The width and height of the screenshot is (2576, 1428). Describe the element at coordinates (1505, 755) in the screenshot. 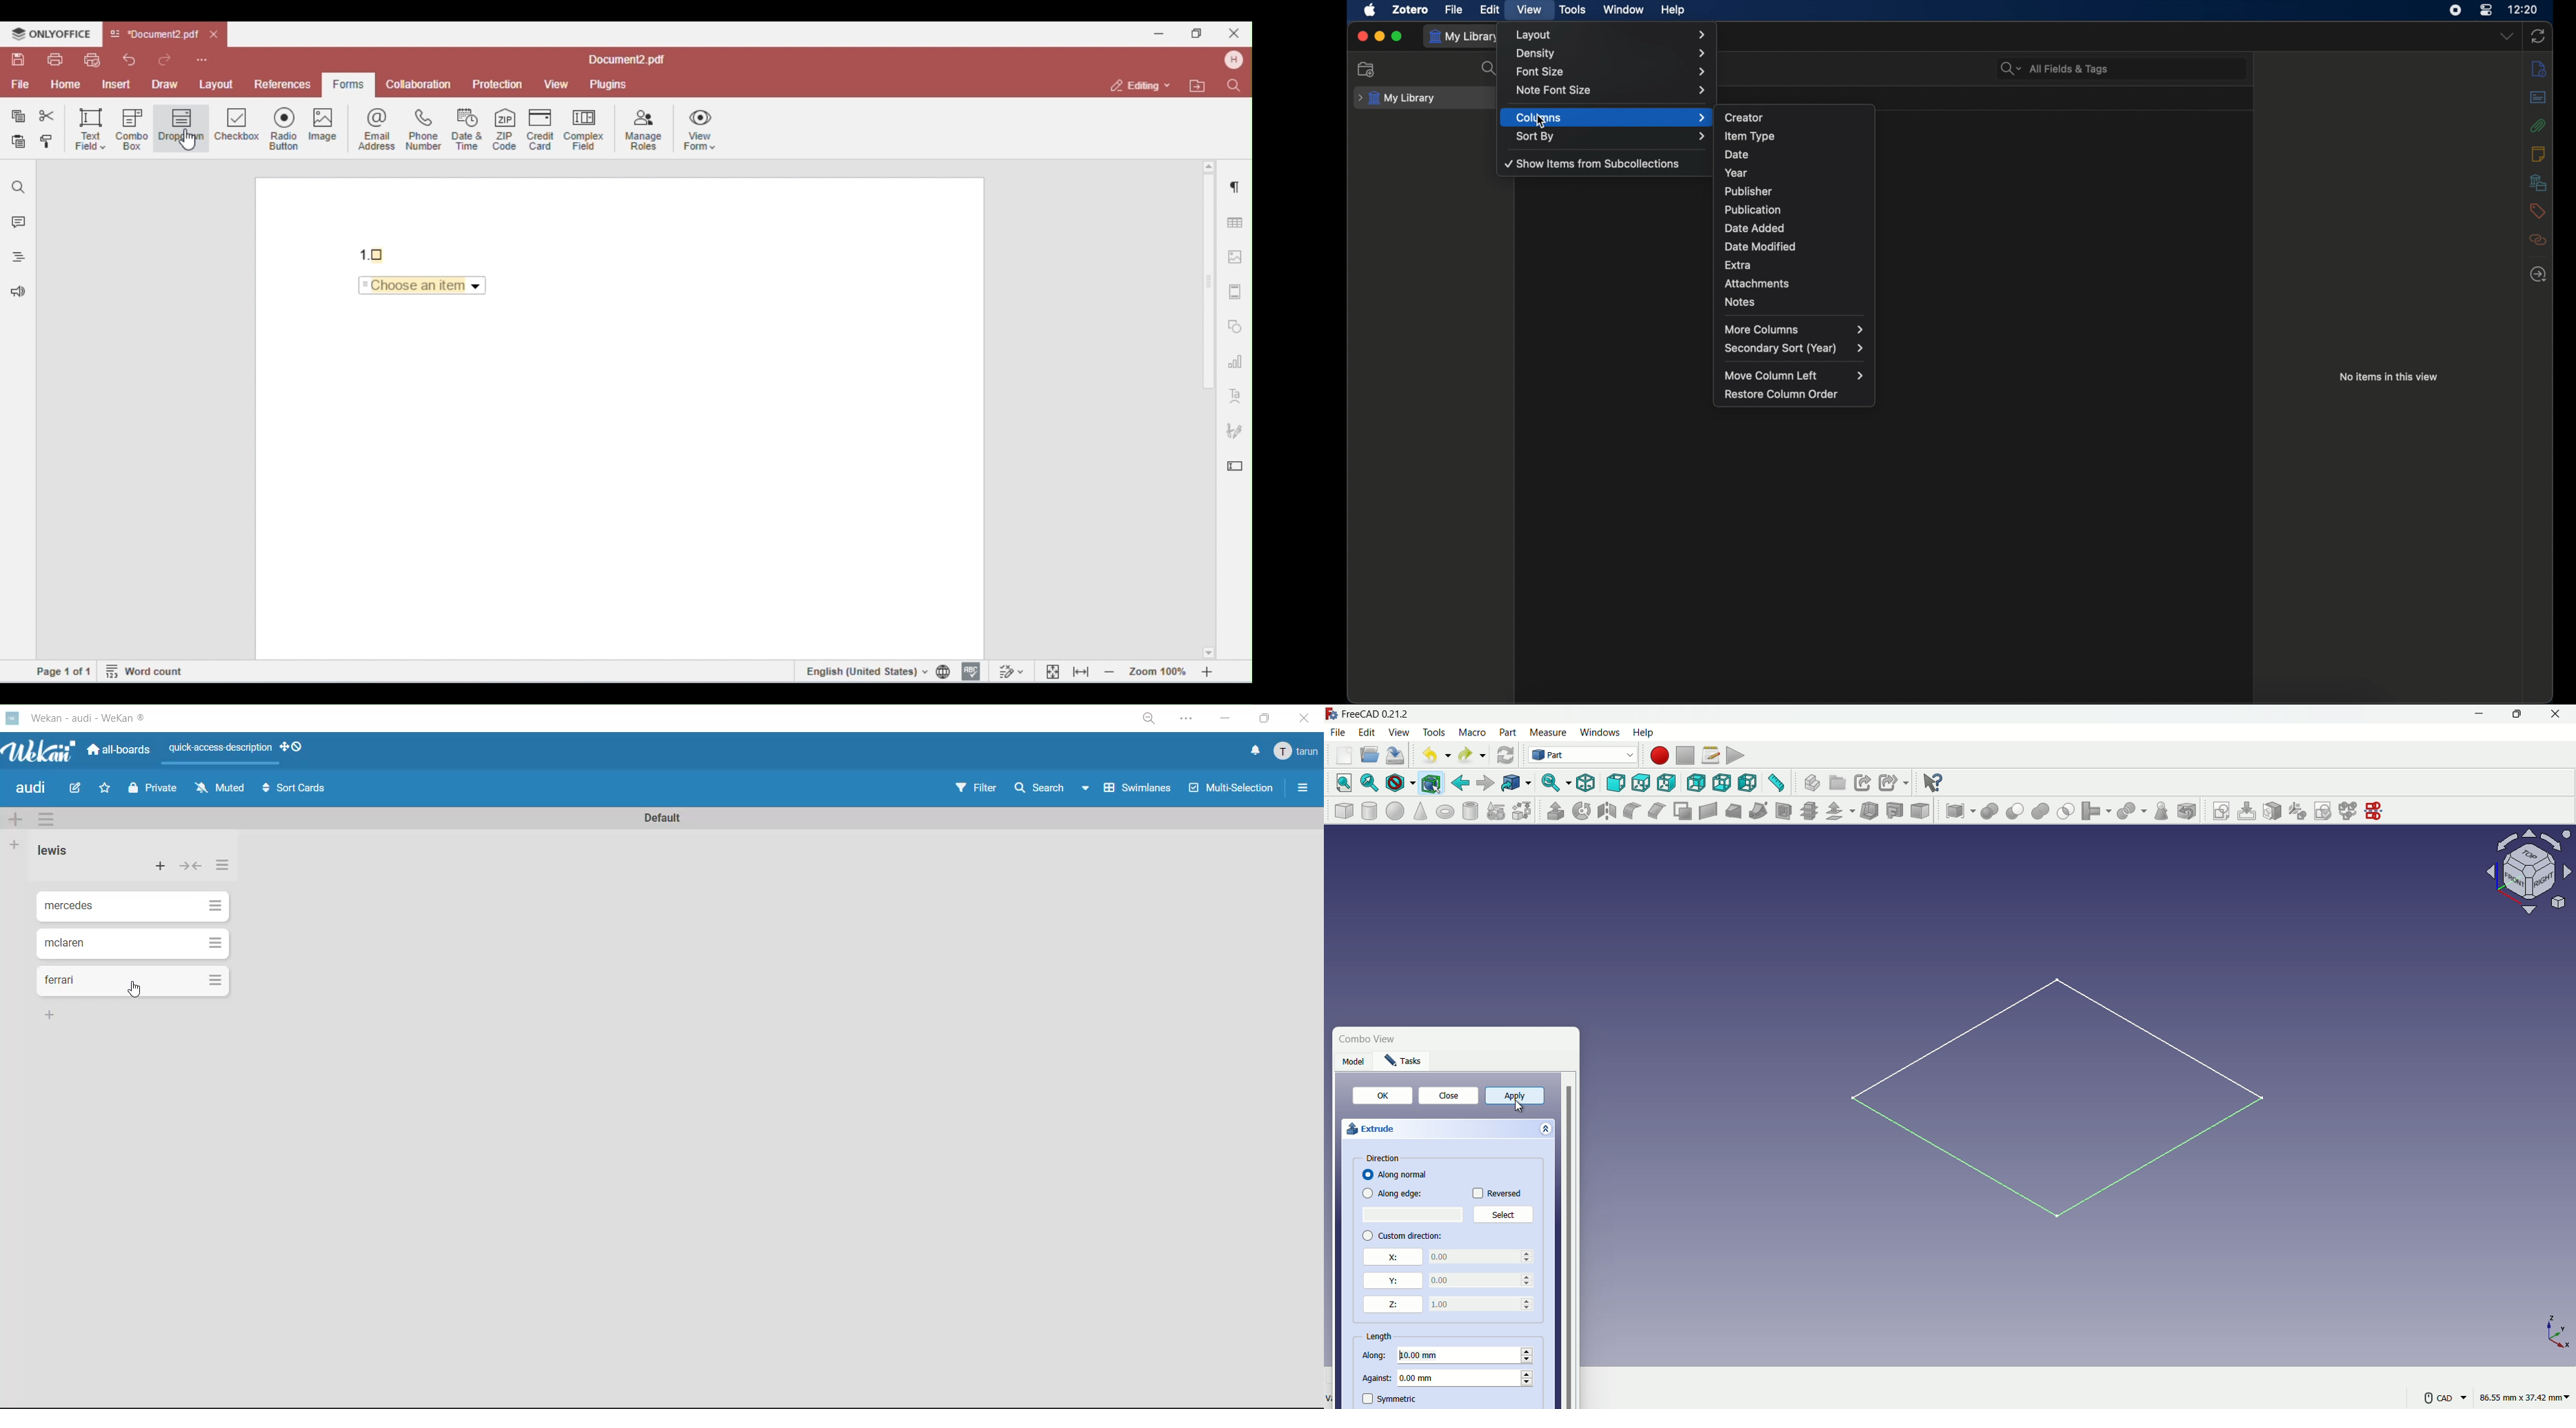

I see `refresh` at that location.